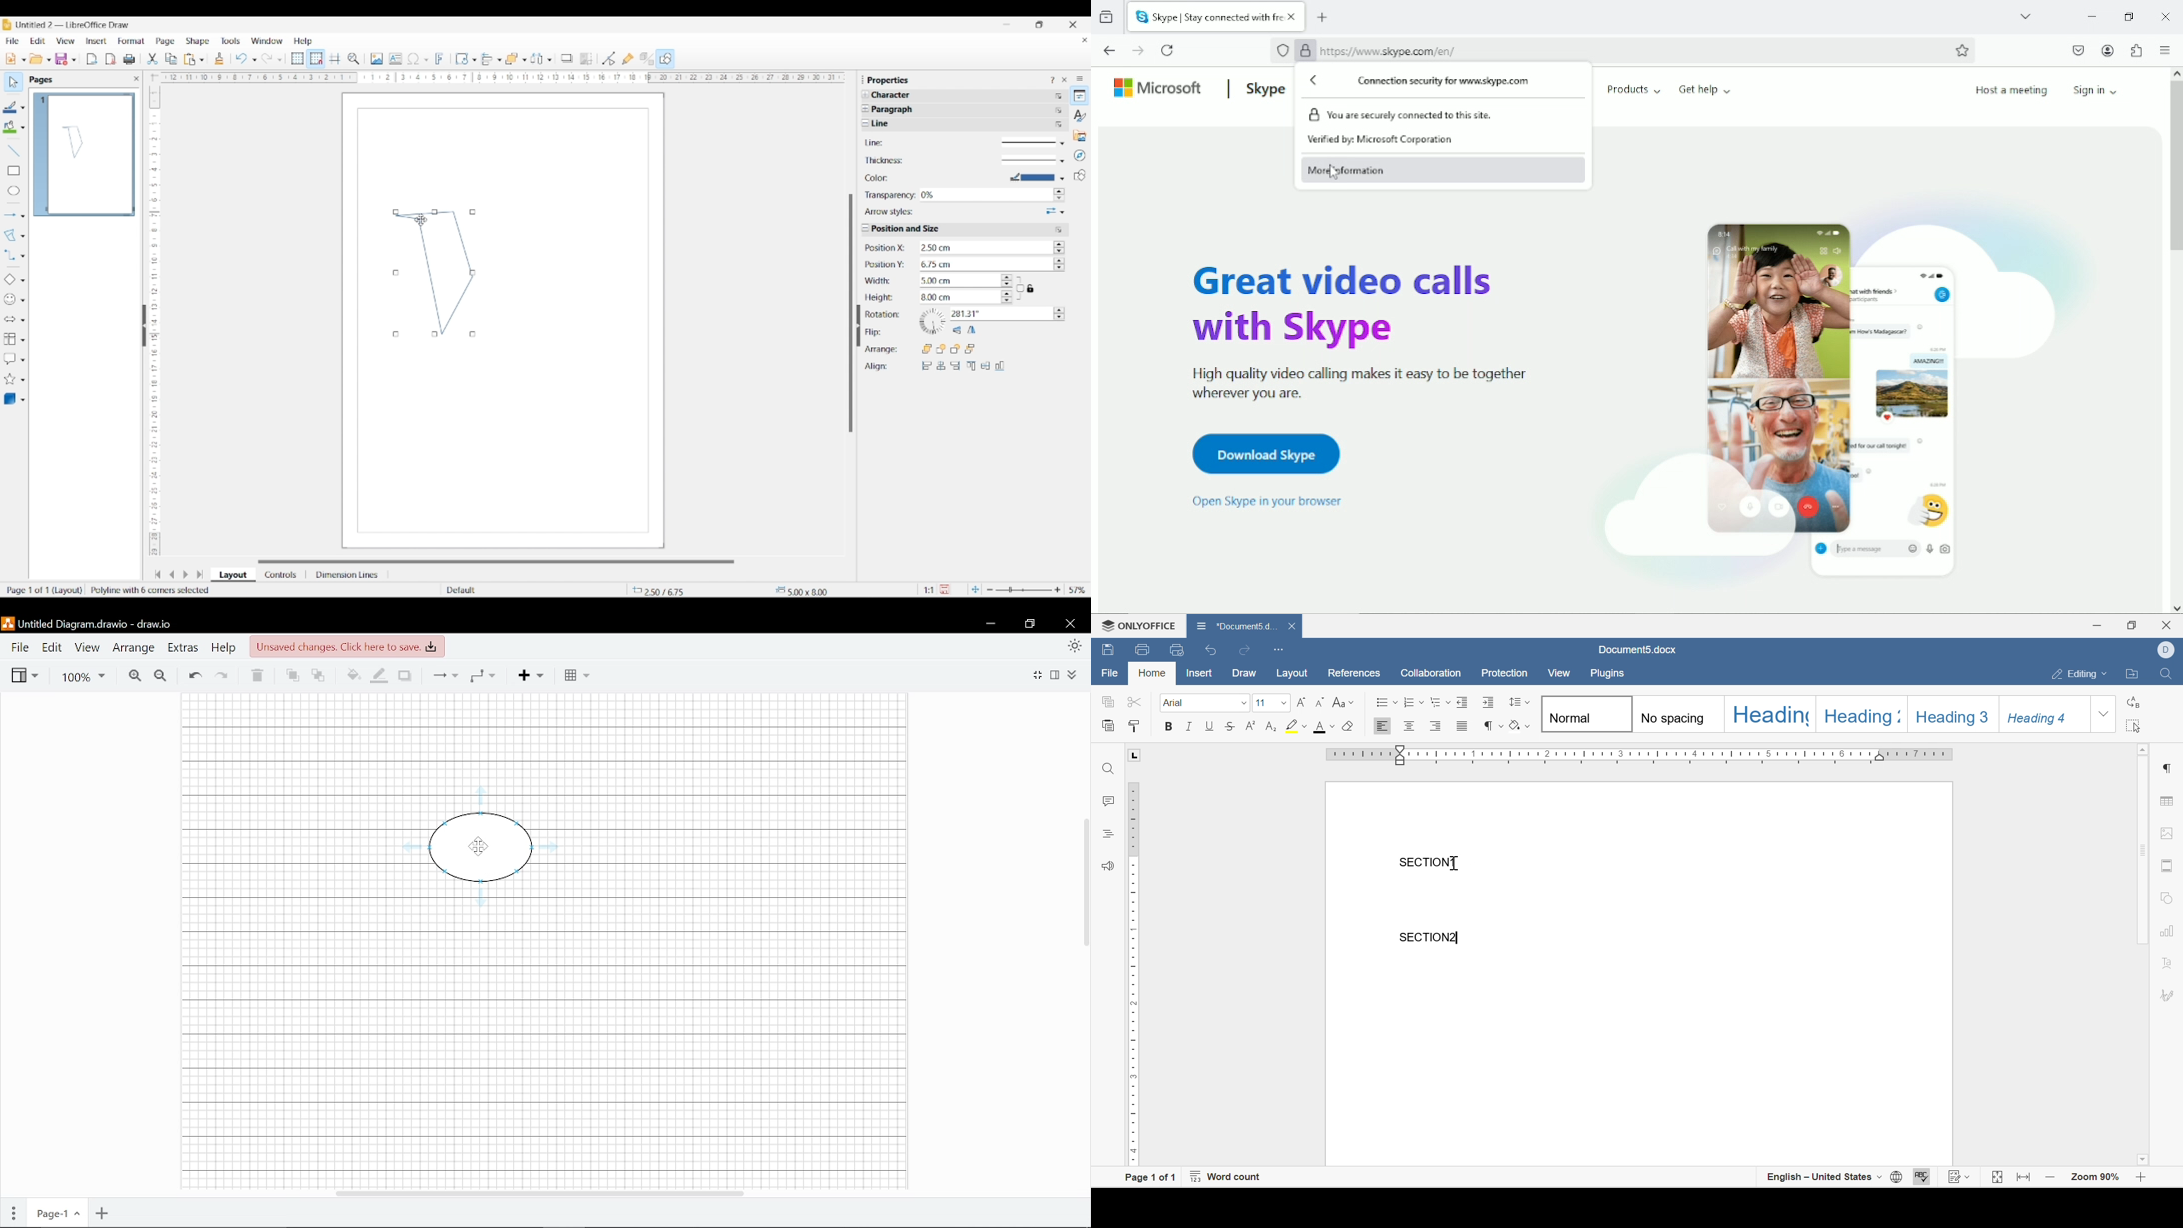 Image resolution: width=2184 pixels, height=1232 pixels. Describe the element at coordinates (1301, 702) in the screenshot. I see `increment font size` at that location.